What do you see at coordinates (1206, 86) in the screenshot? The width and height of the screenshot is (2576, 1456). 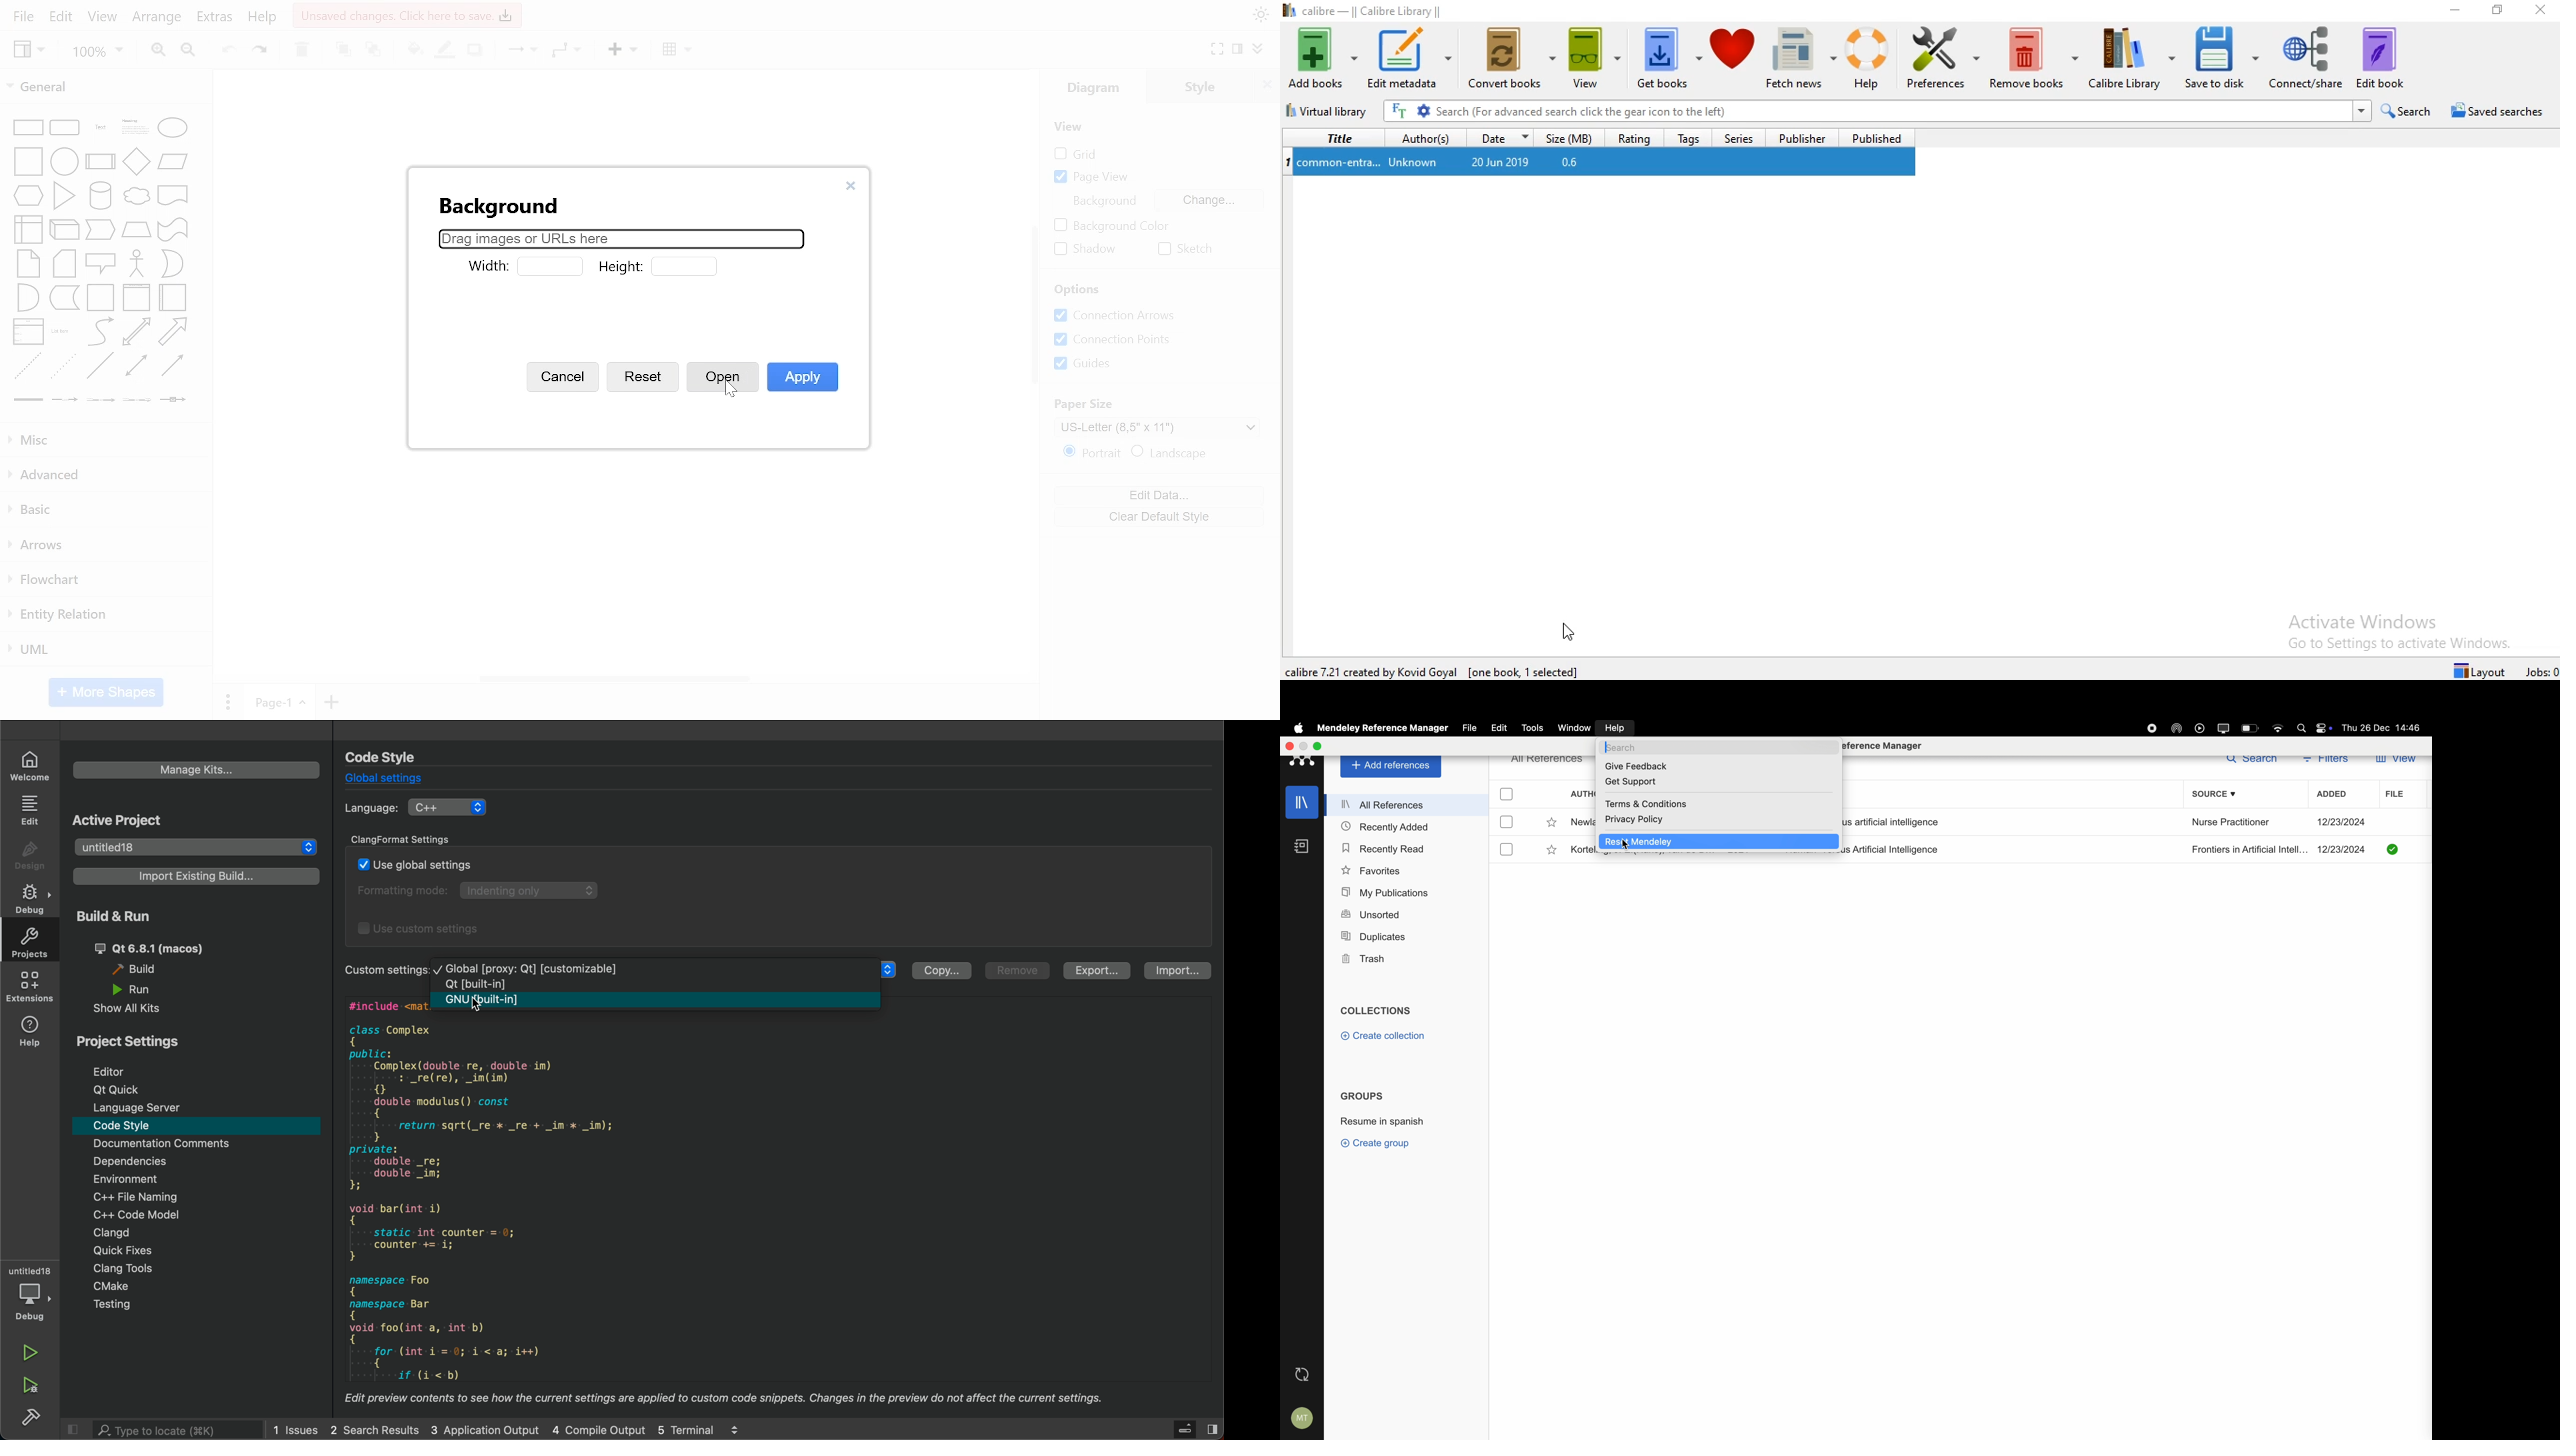 I see `style` at bounding box center [1206, 86].